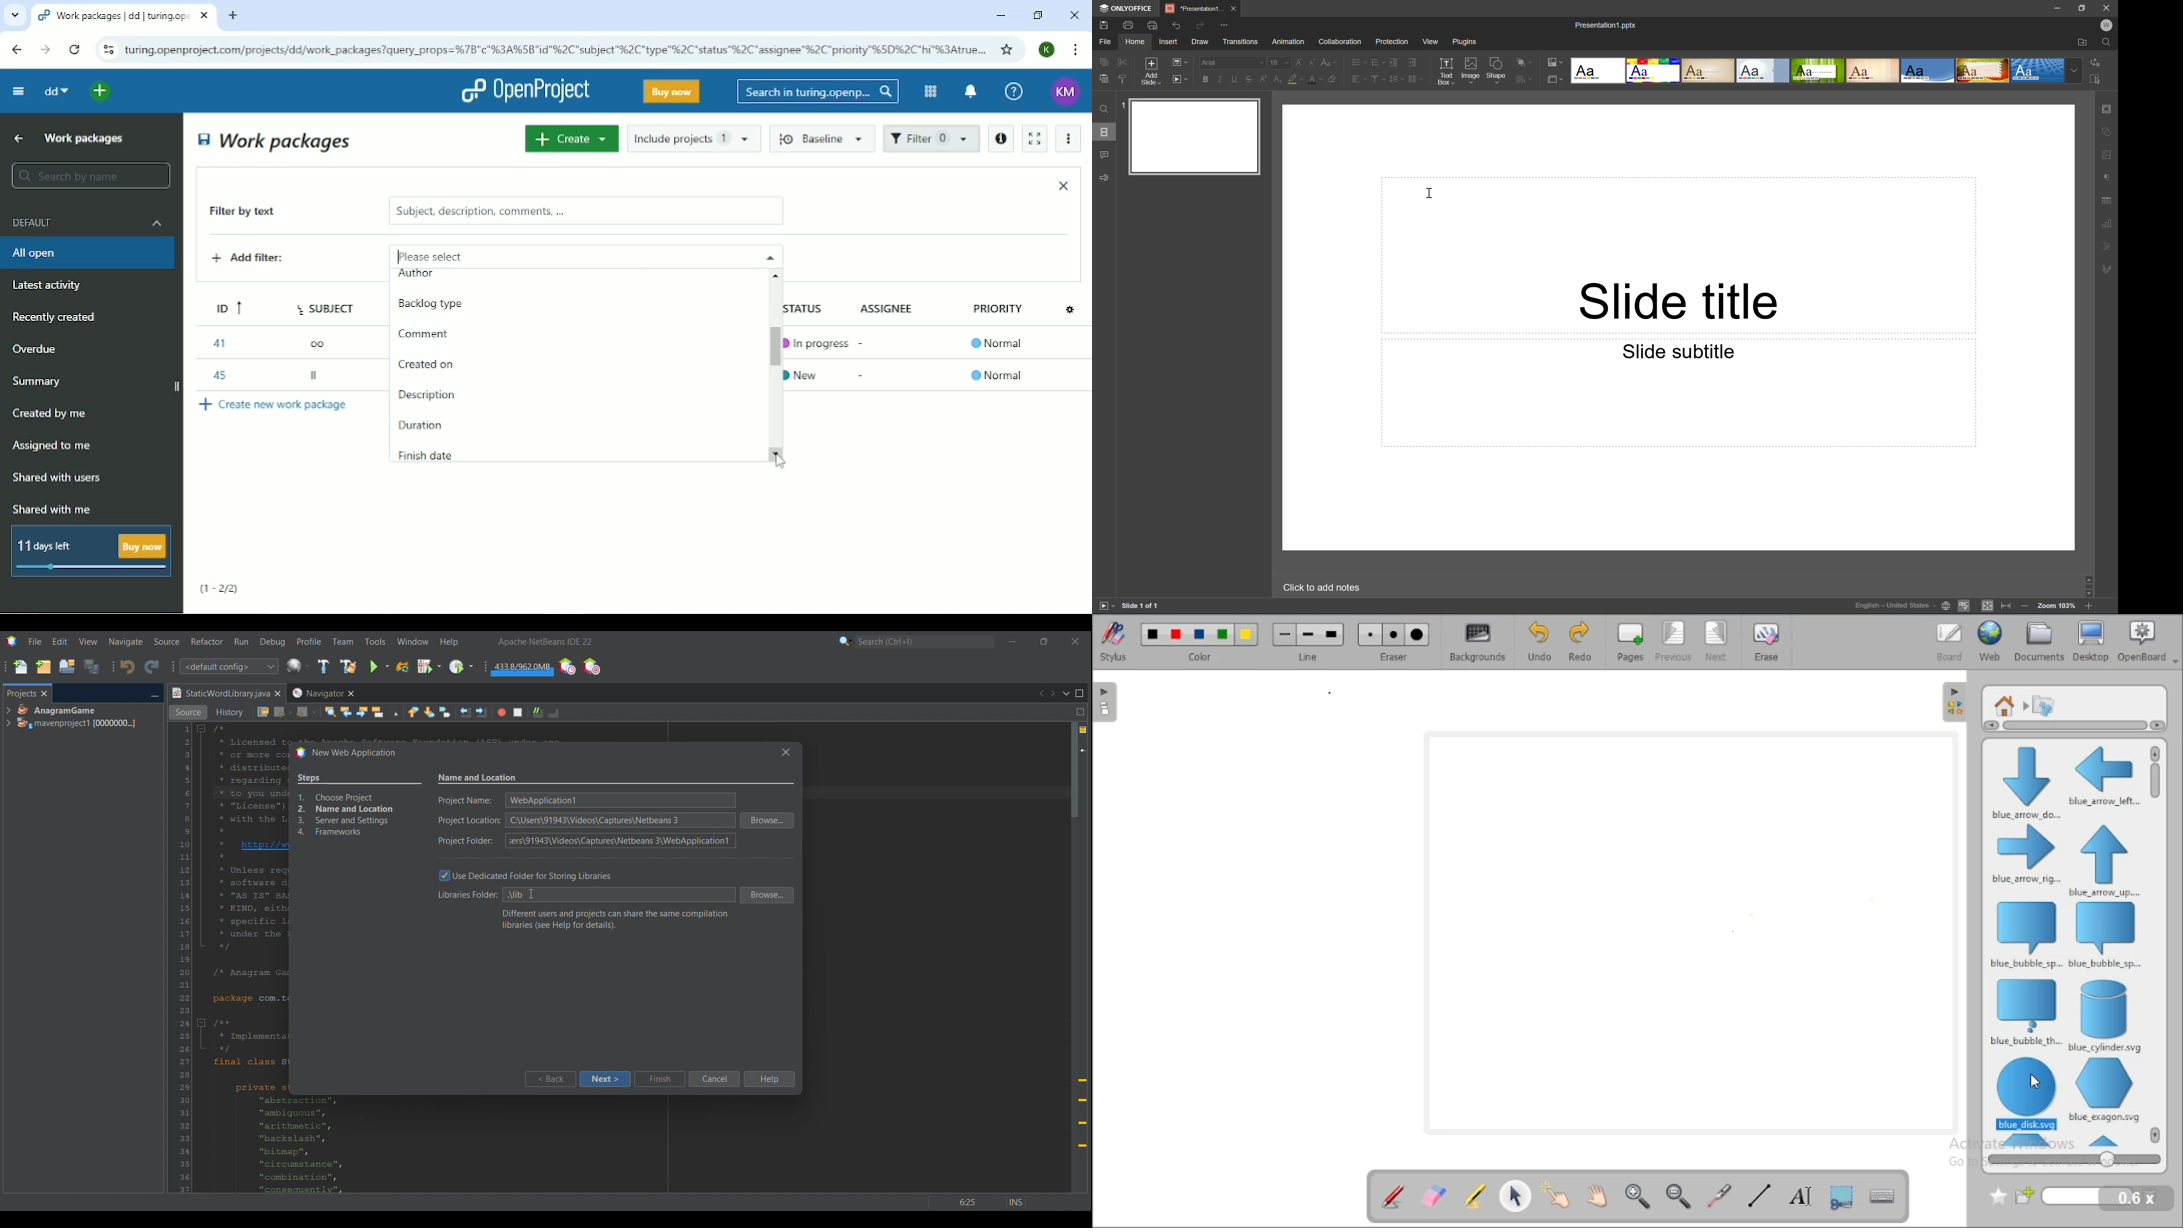 The width and height of the screenshot is (2184, 1232). Describe the element at coordinates (1136, 41) in the screenshot. I see `Home` at that location.